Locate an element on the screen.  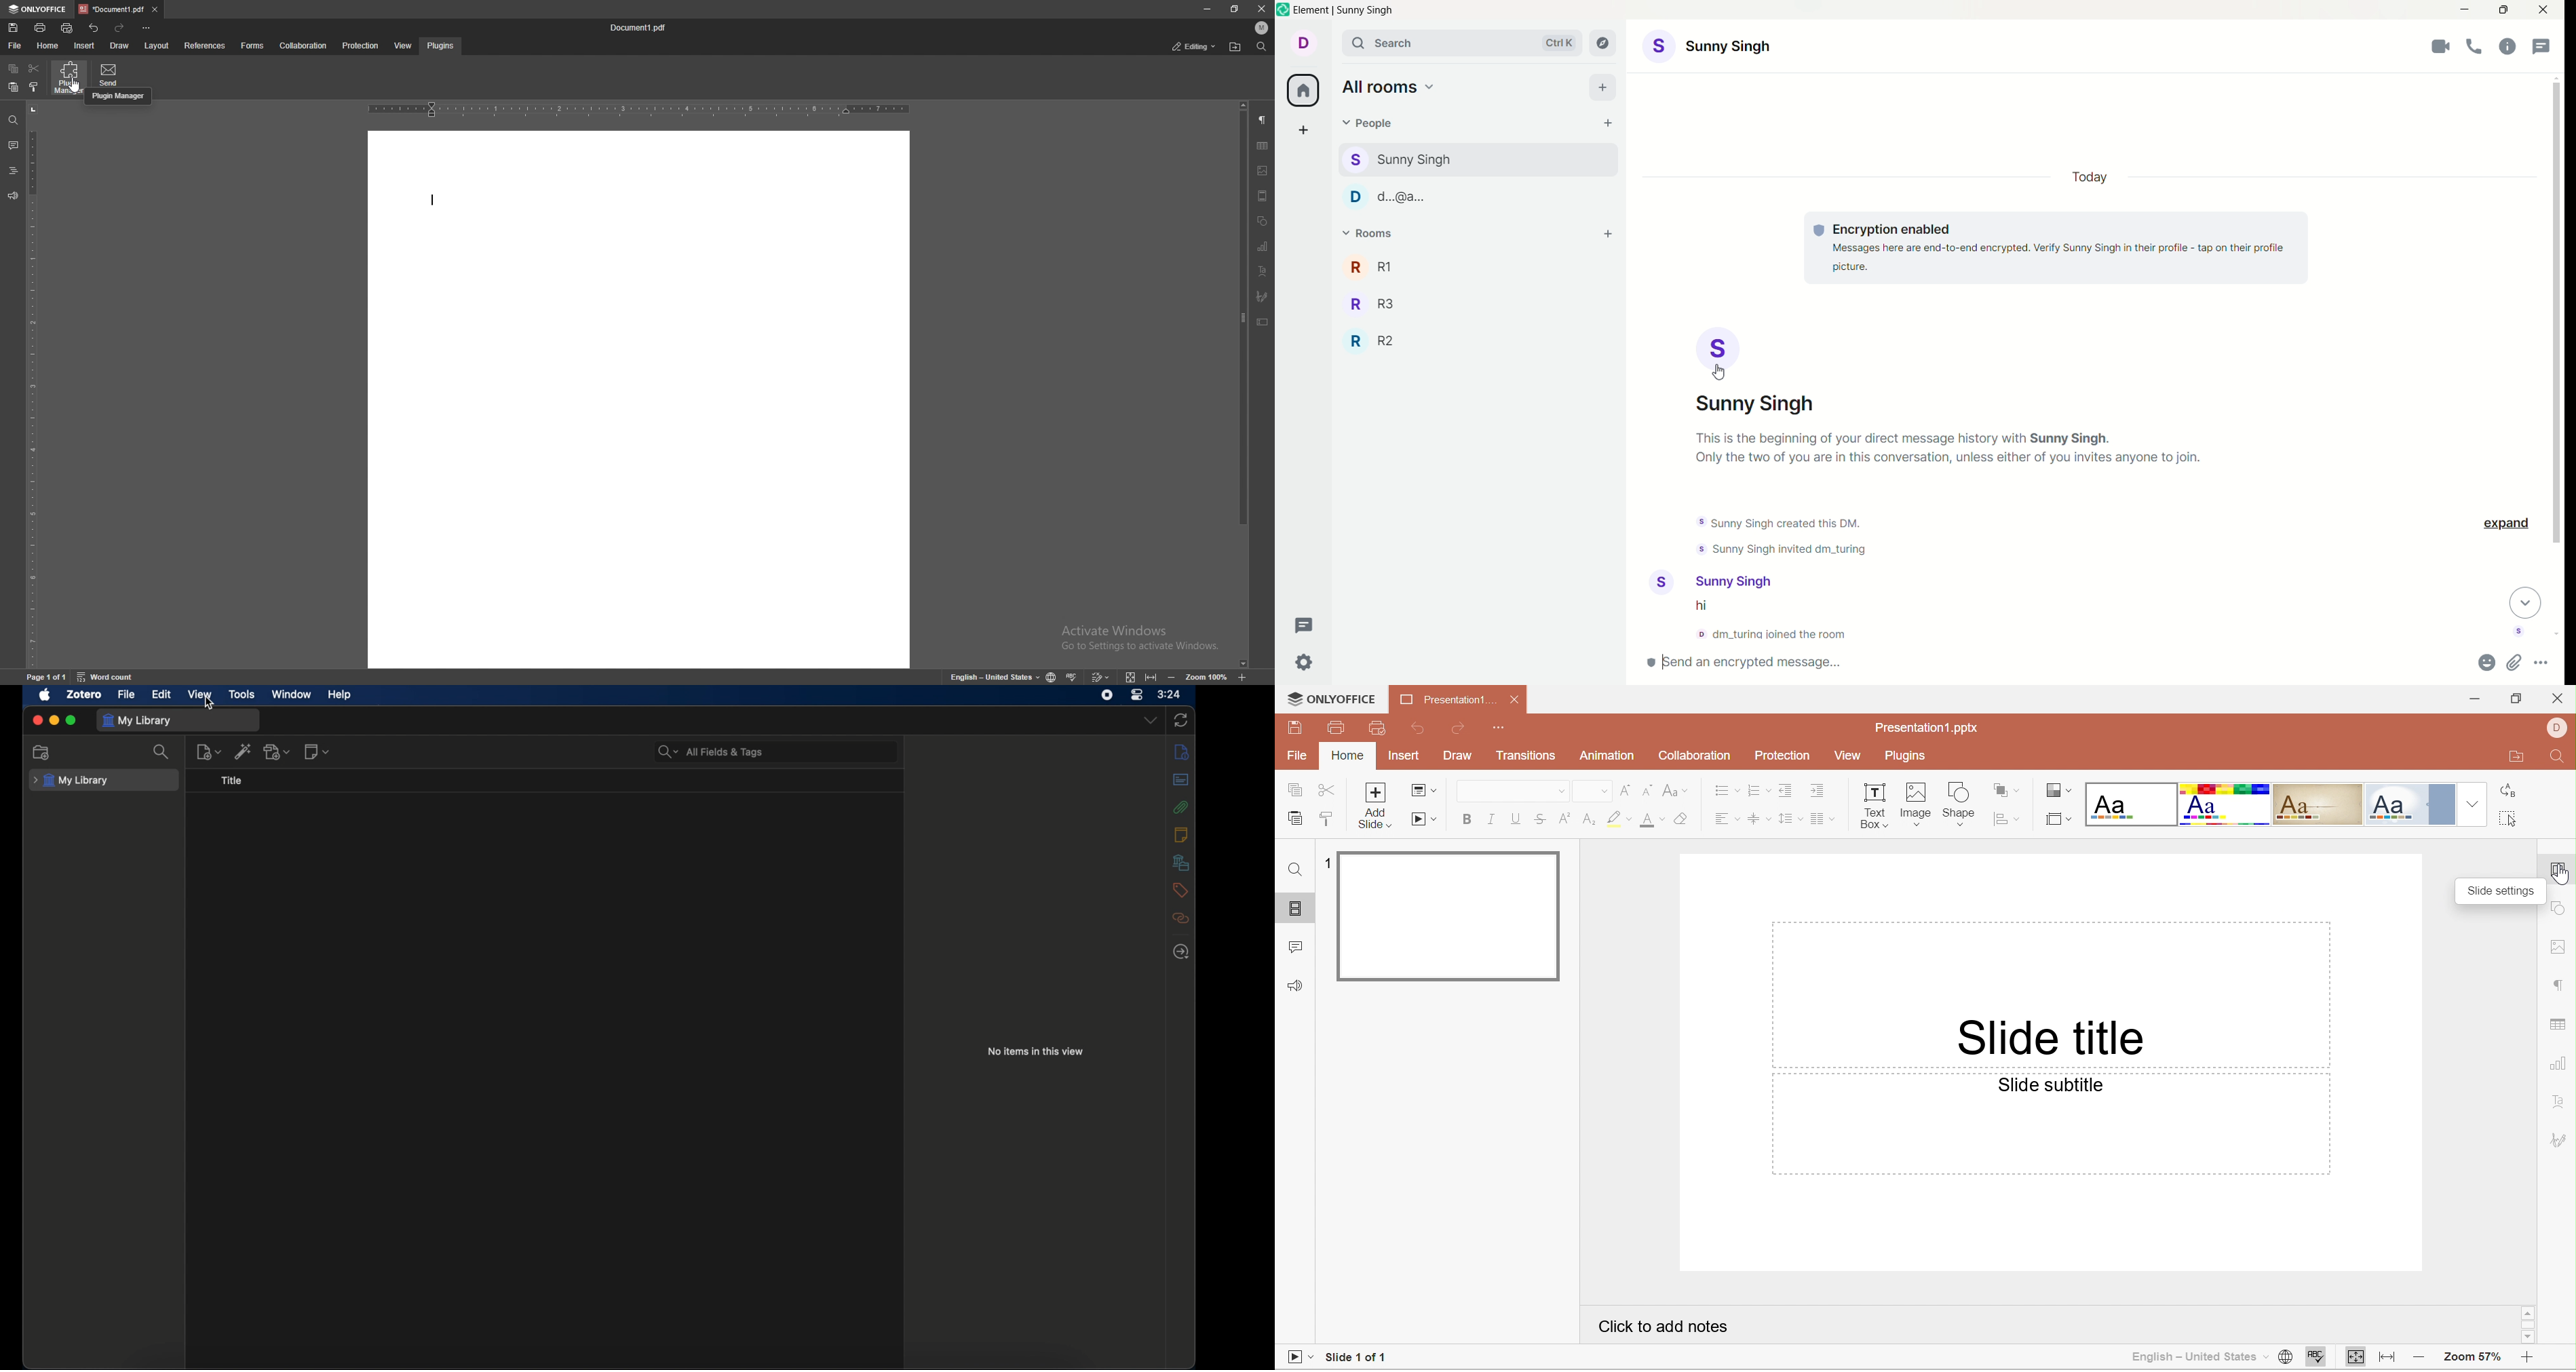
Italic is located at coordinates (1493, 818).